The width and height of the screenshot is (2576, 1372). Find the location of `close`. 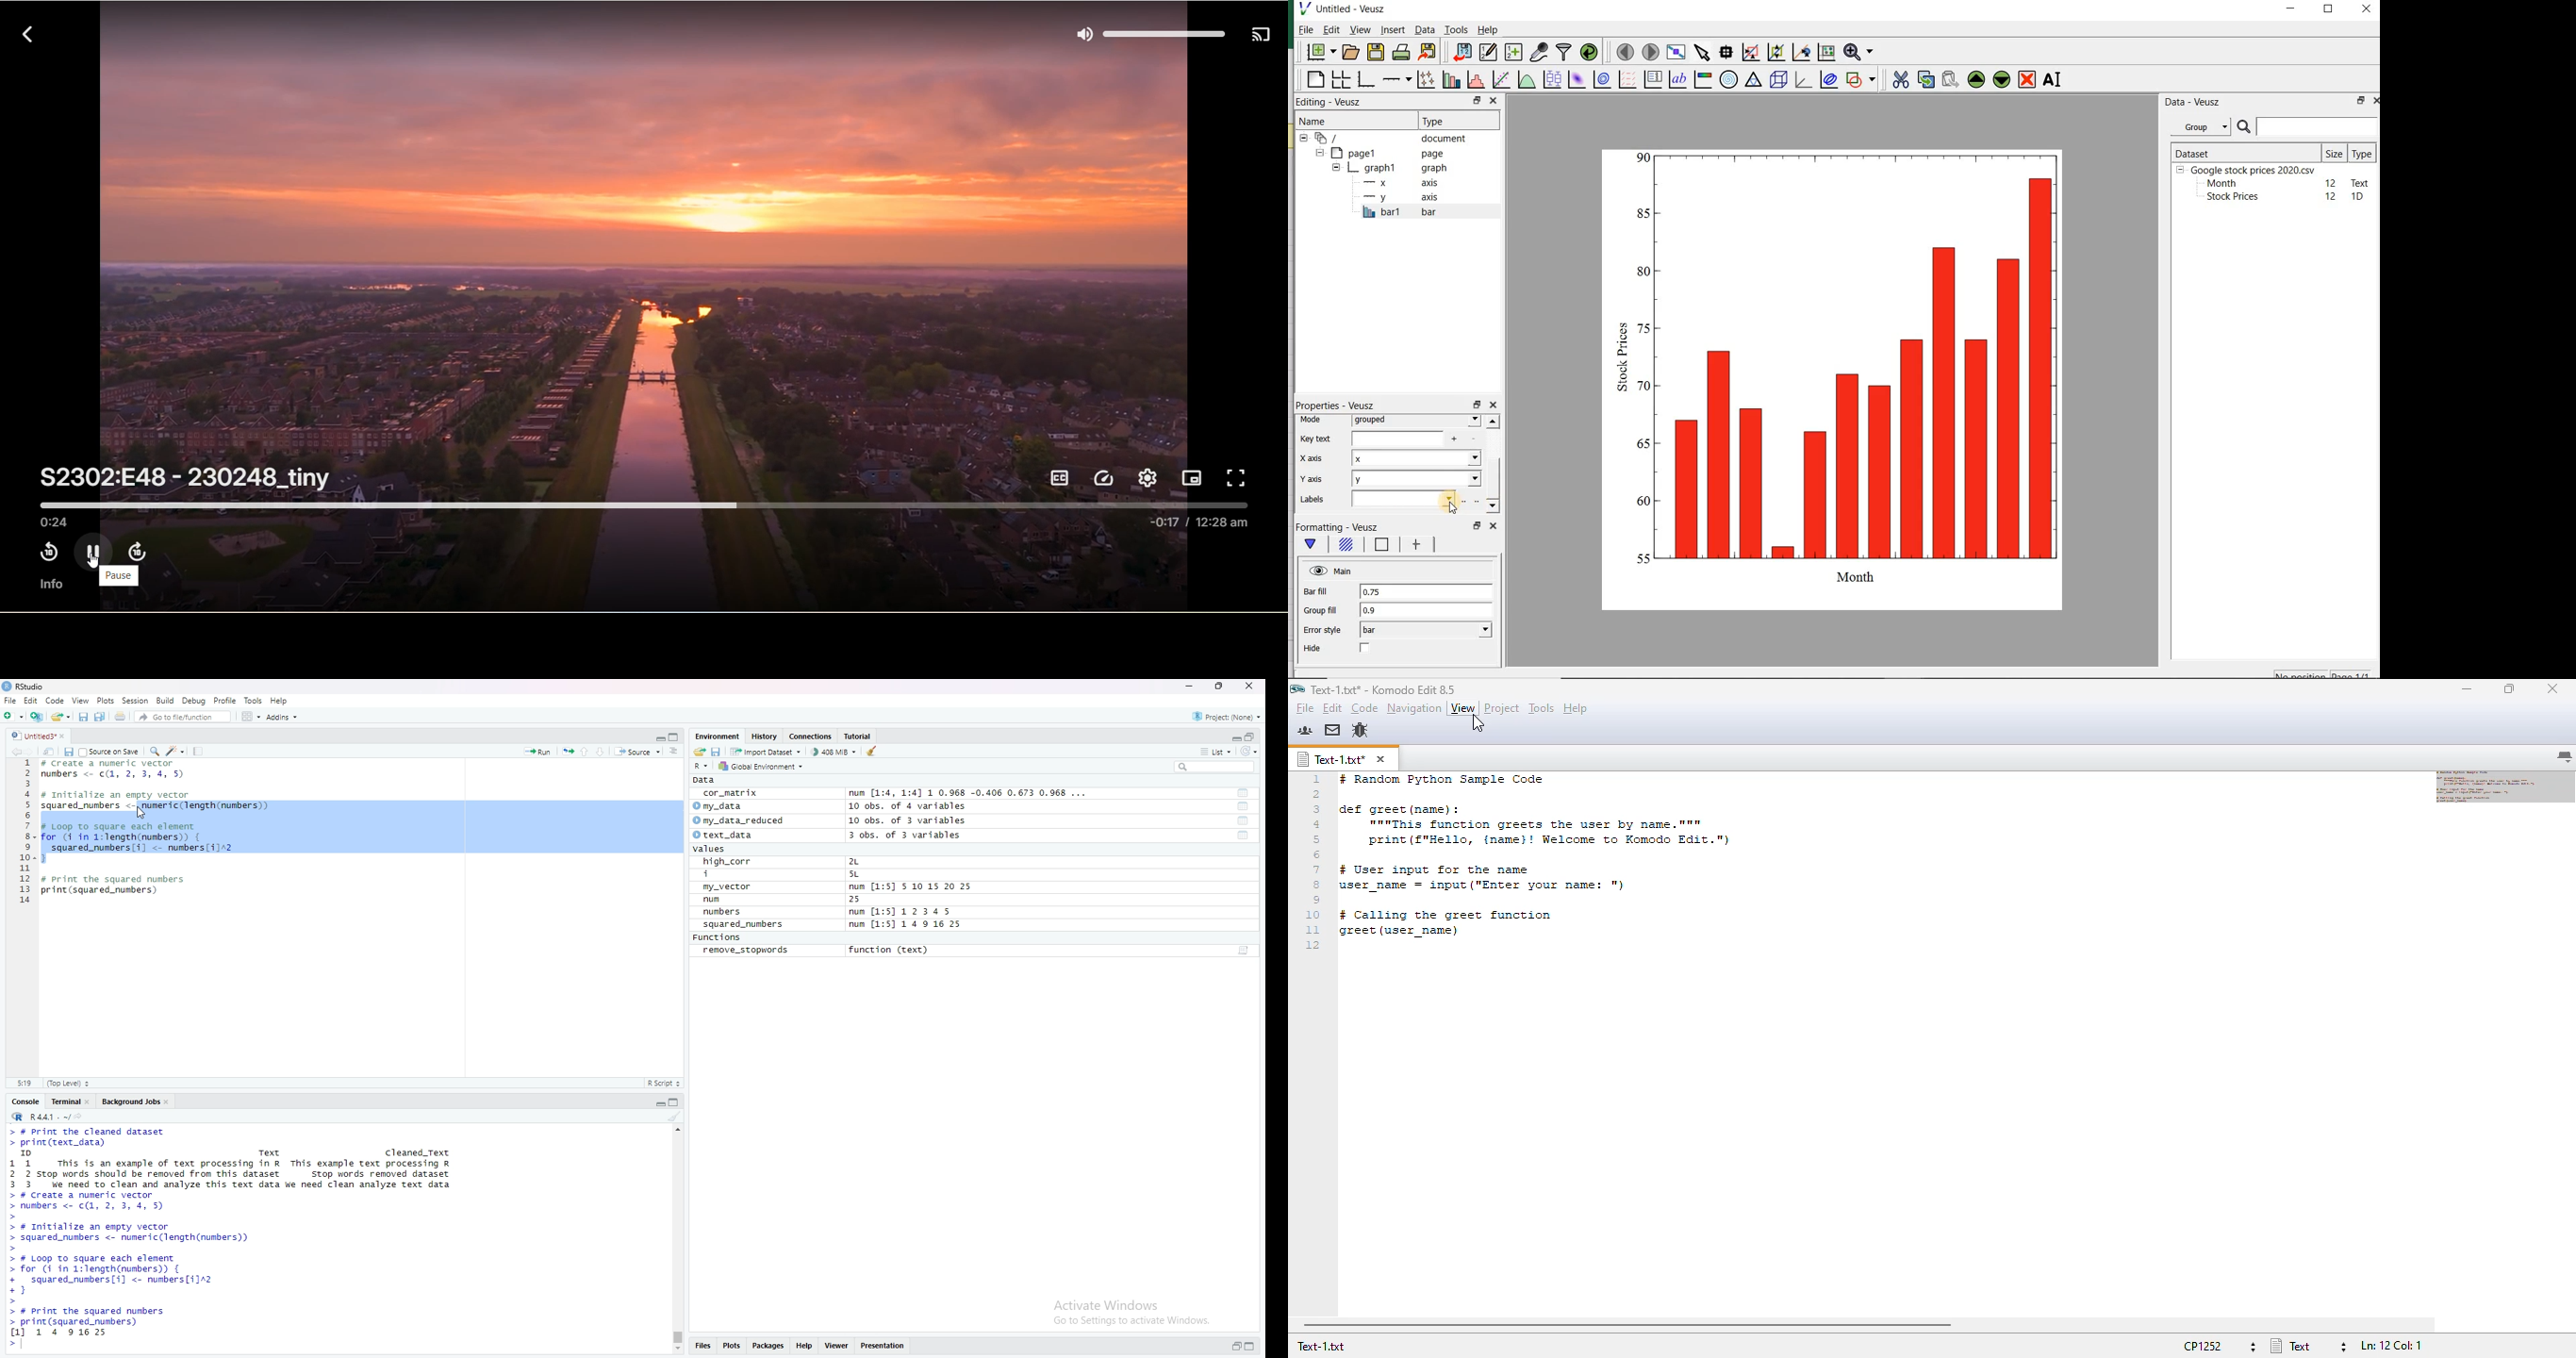

close is located at coordinates (1252, 687).